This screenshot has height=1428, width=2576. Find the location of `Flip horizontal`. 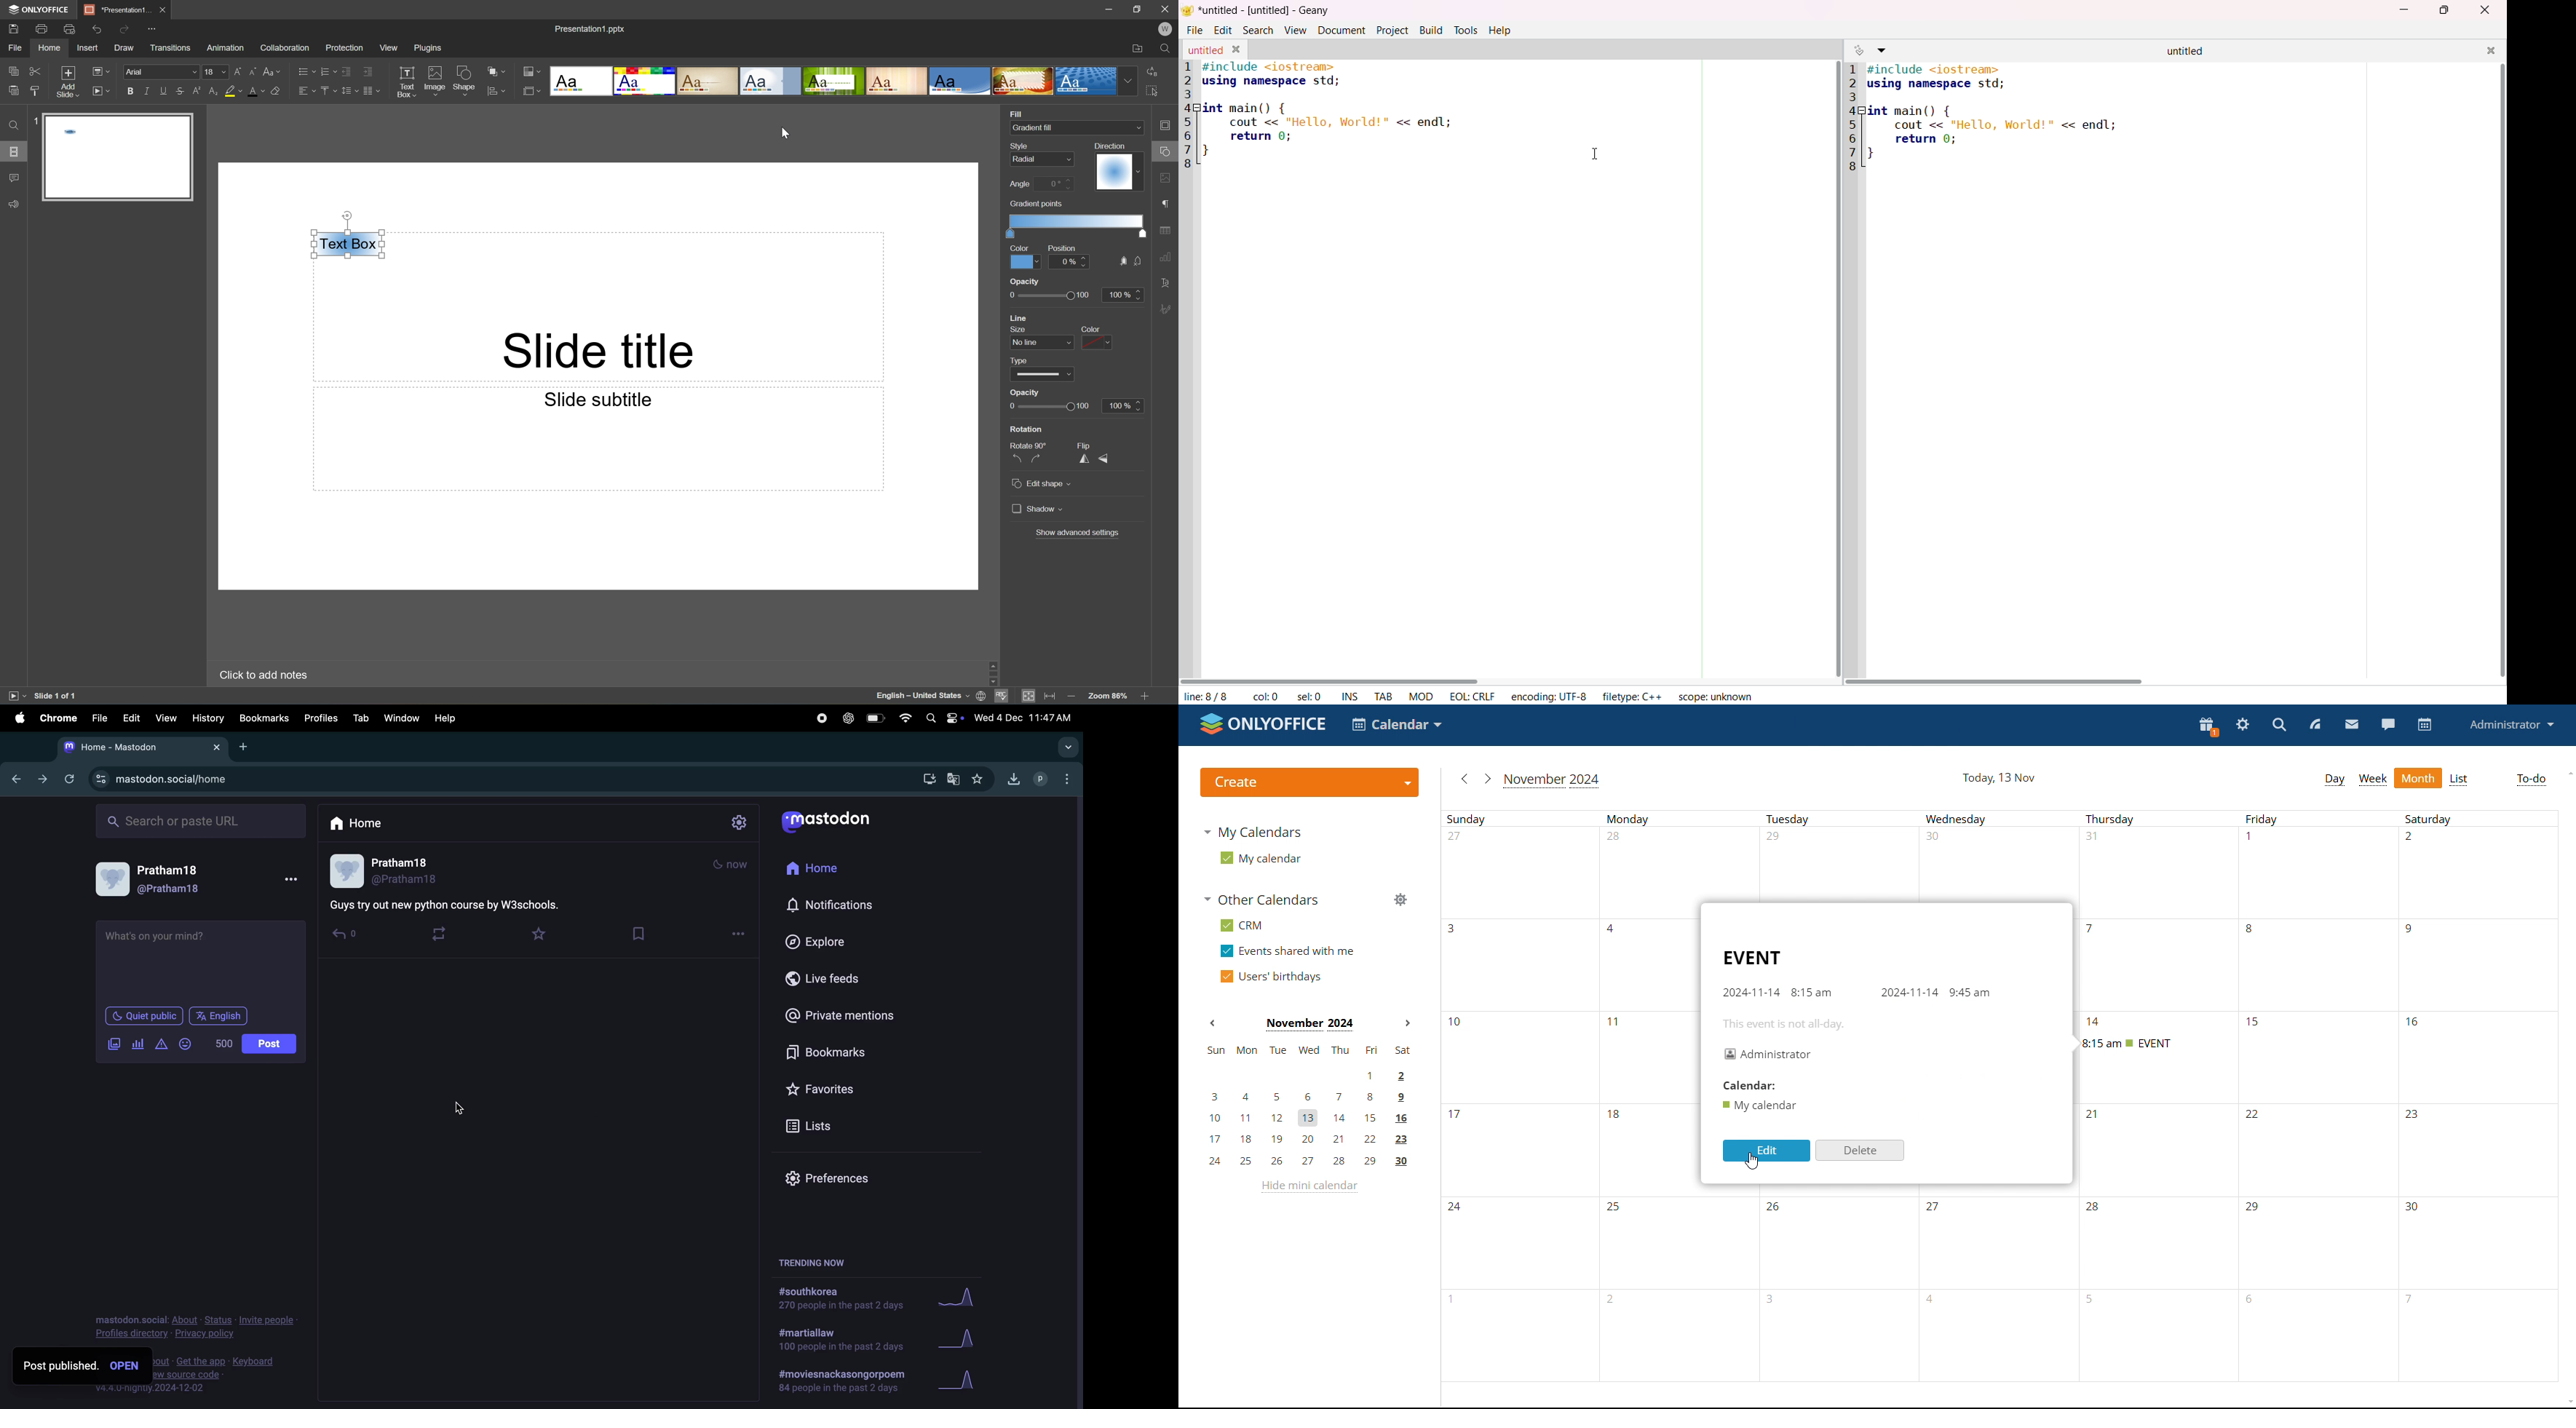

Flip horizontal is located at coordinates (1085, 457).